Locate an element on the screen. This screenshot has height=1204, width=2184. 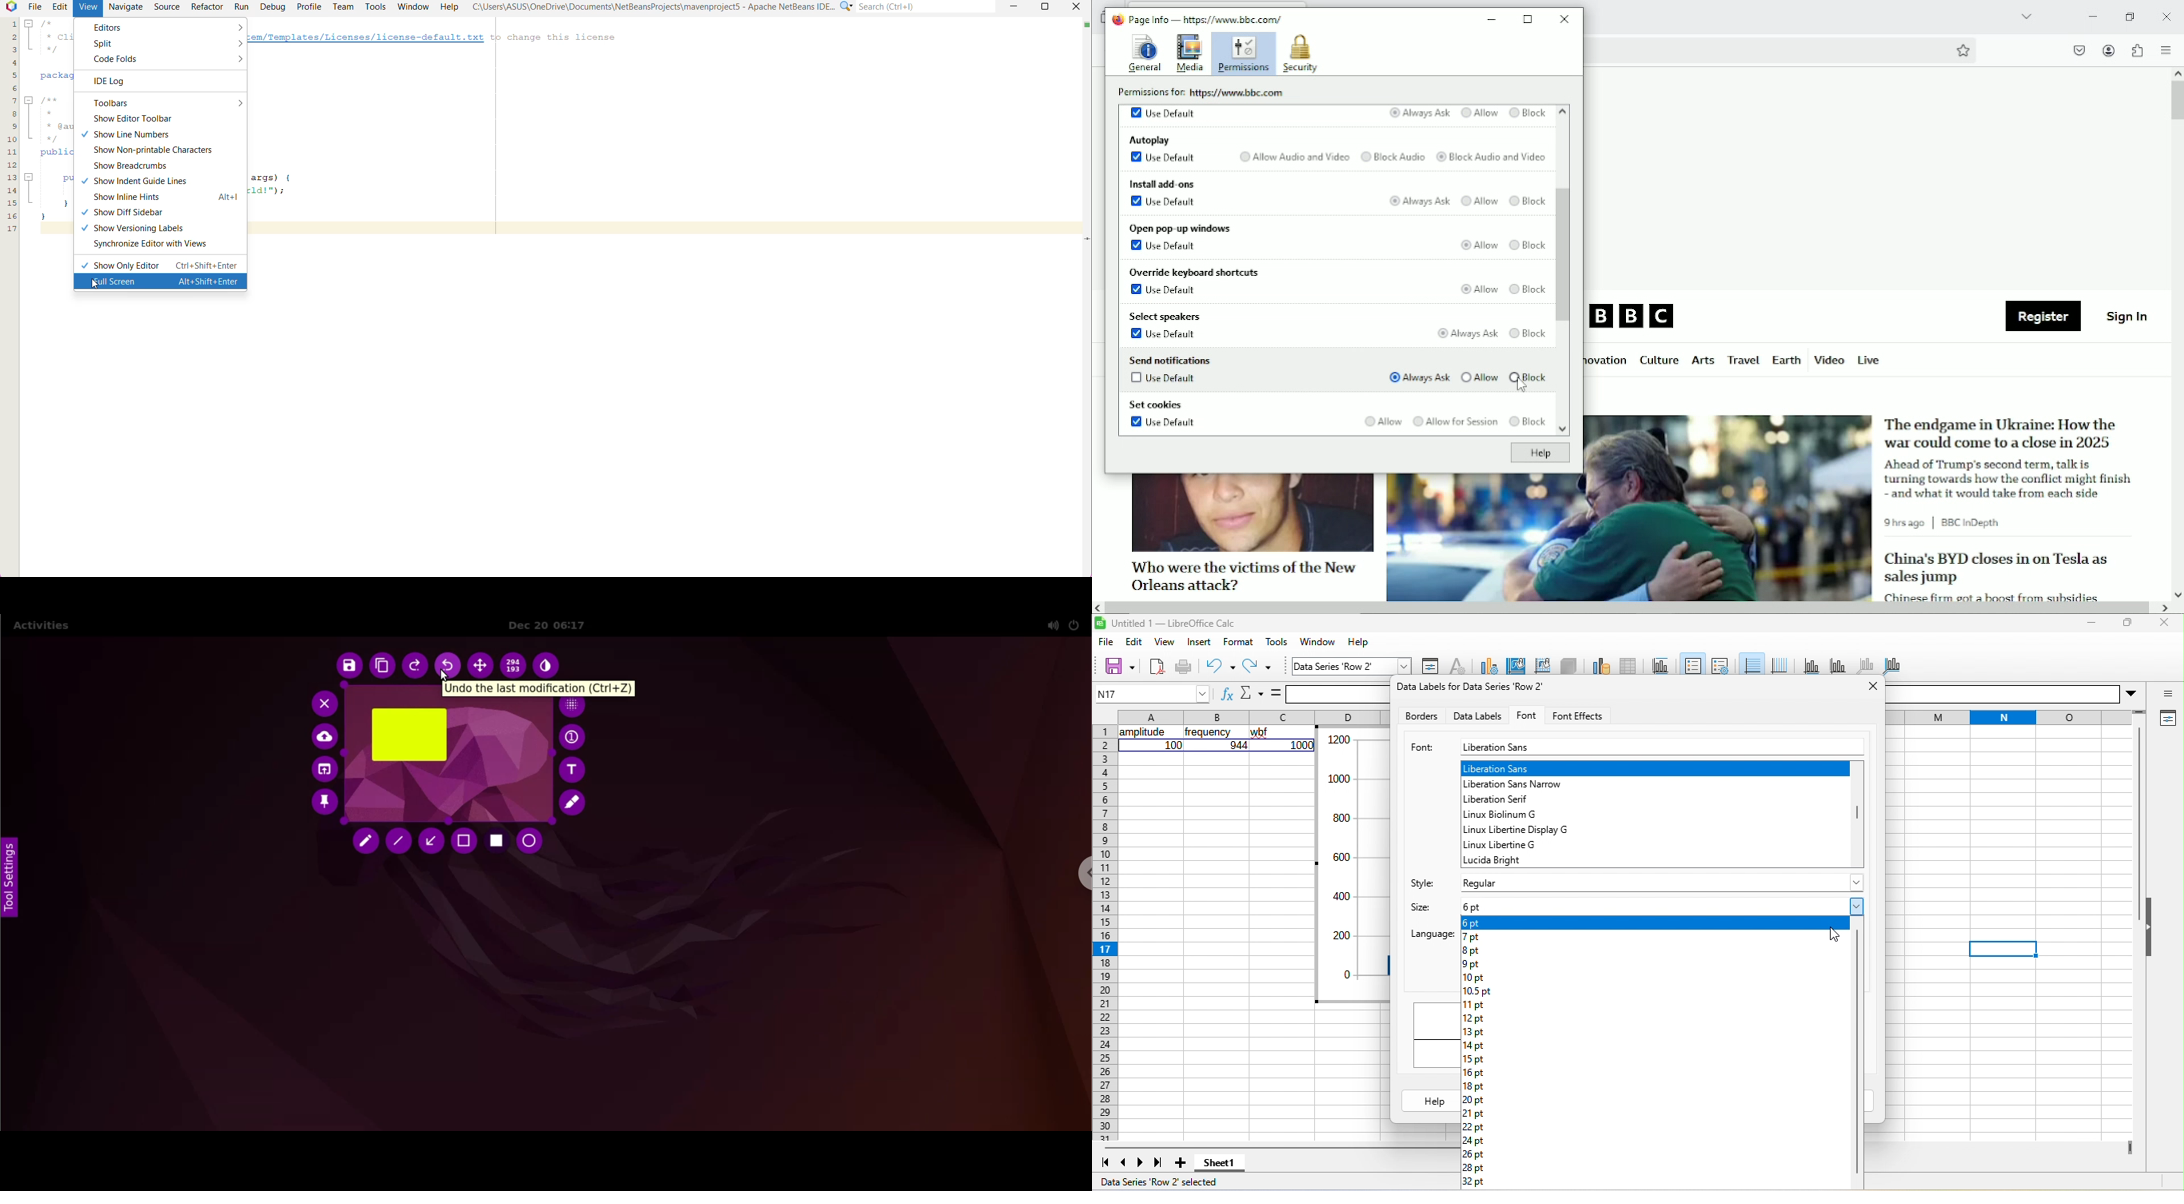
circle tool is located at coordinates (533, 842).